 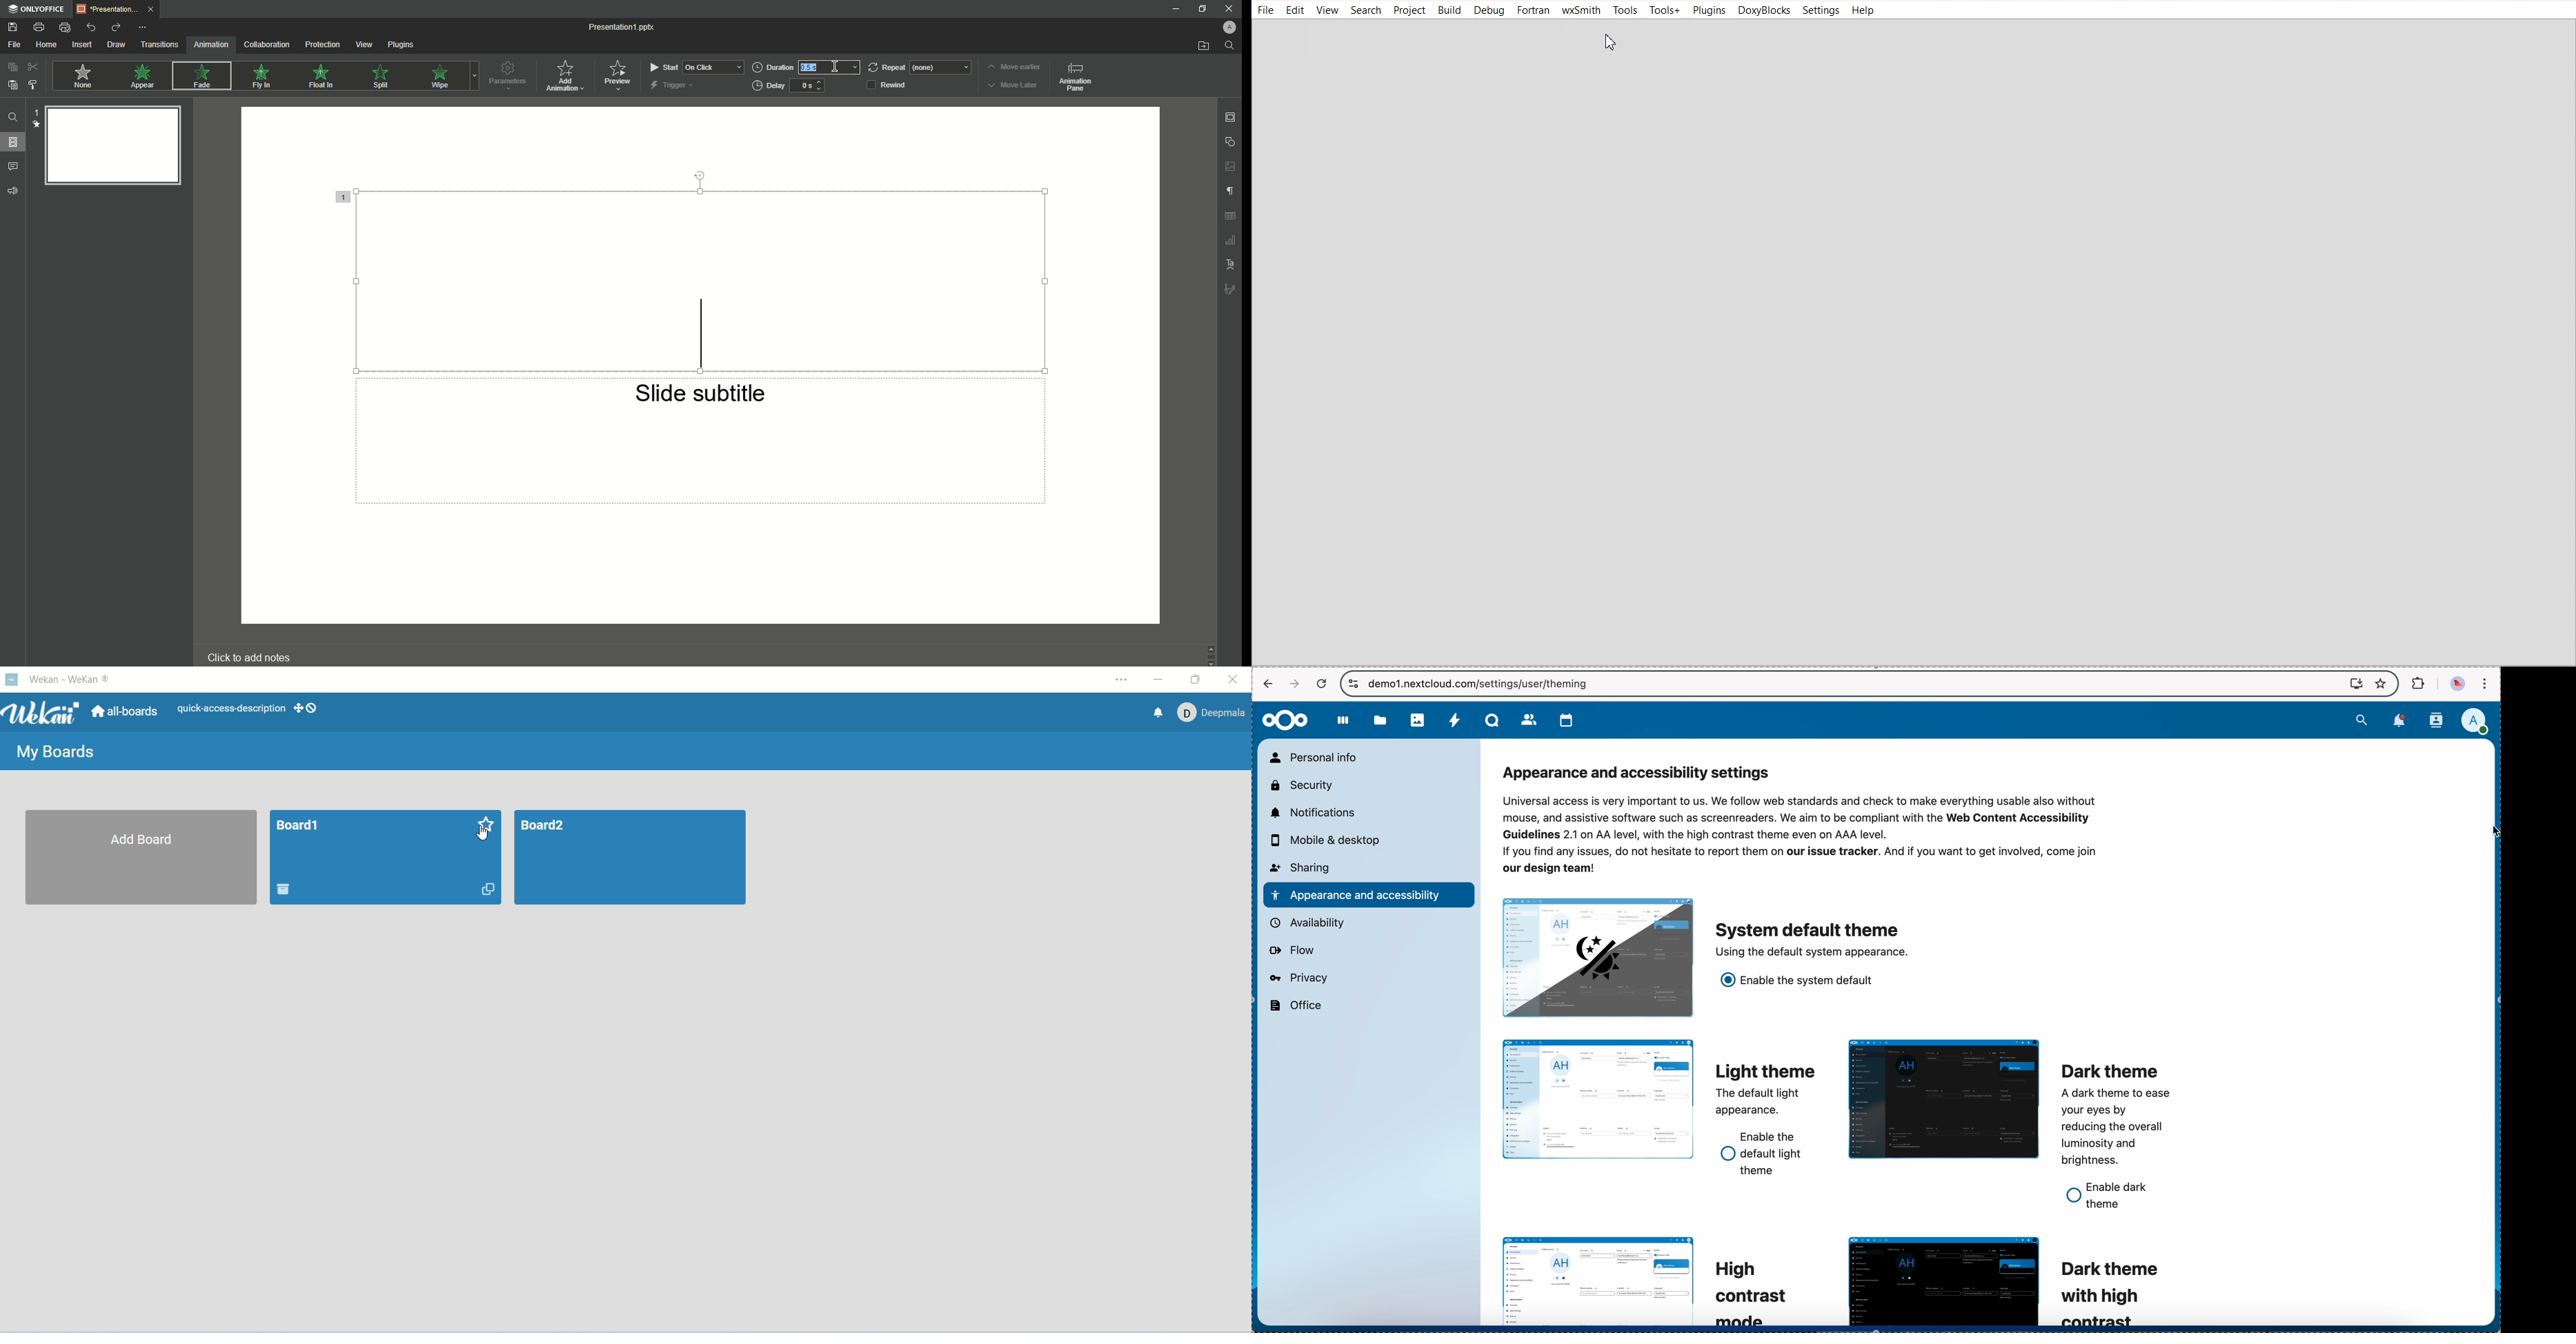 What do you see at coordinates (2473, 722) in the screenshot?
I see `click on user profile` at bounding box center [2473, 722].